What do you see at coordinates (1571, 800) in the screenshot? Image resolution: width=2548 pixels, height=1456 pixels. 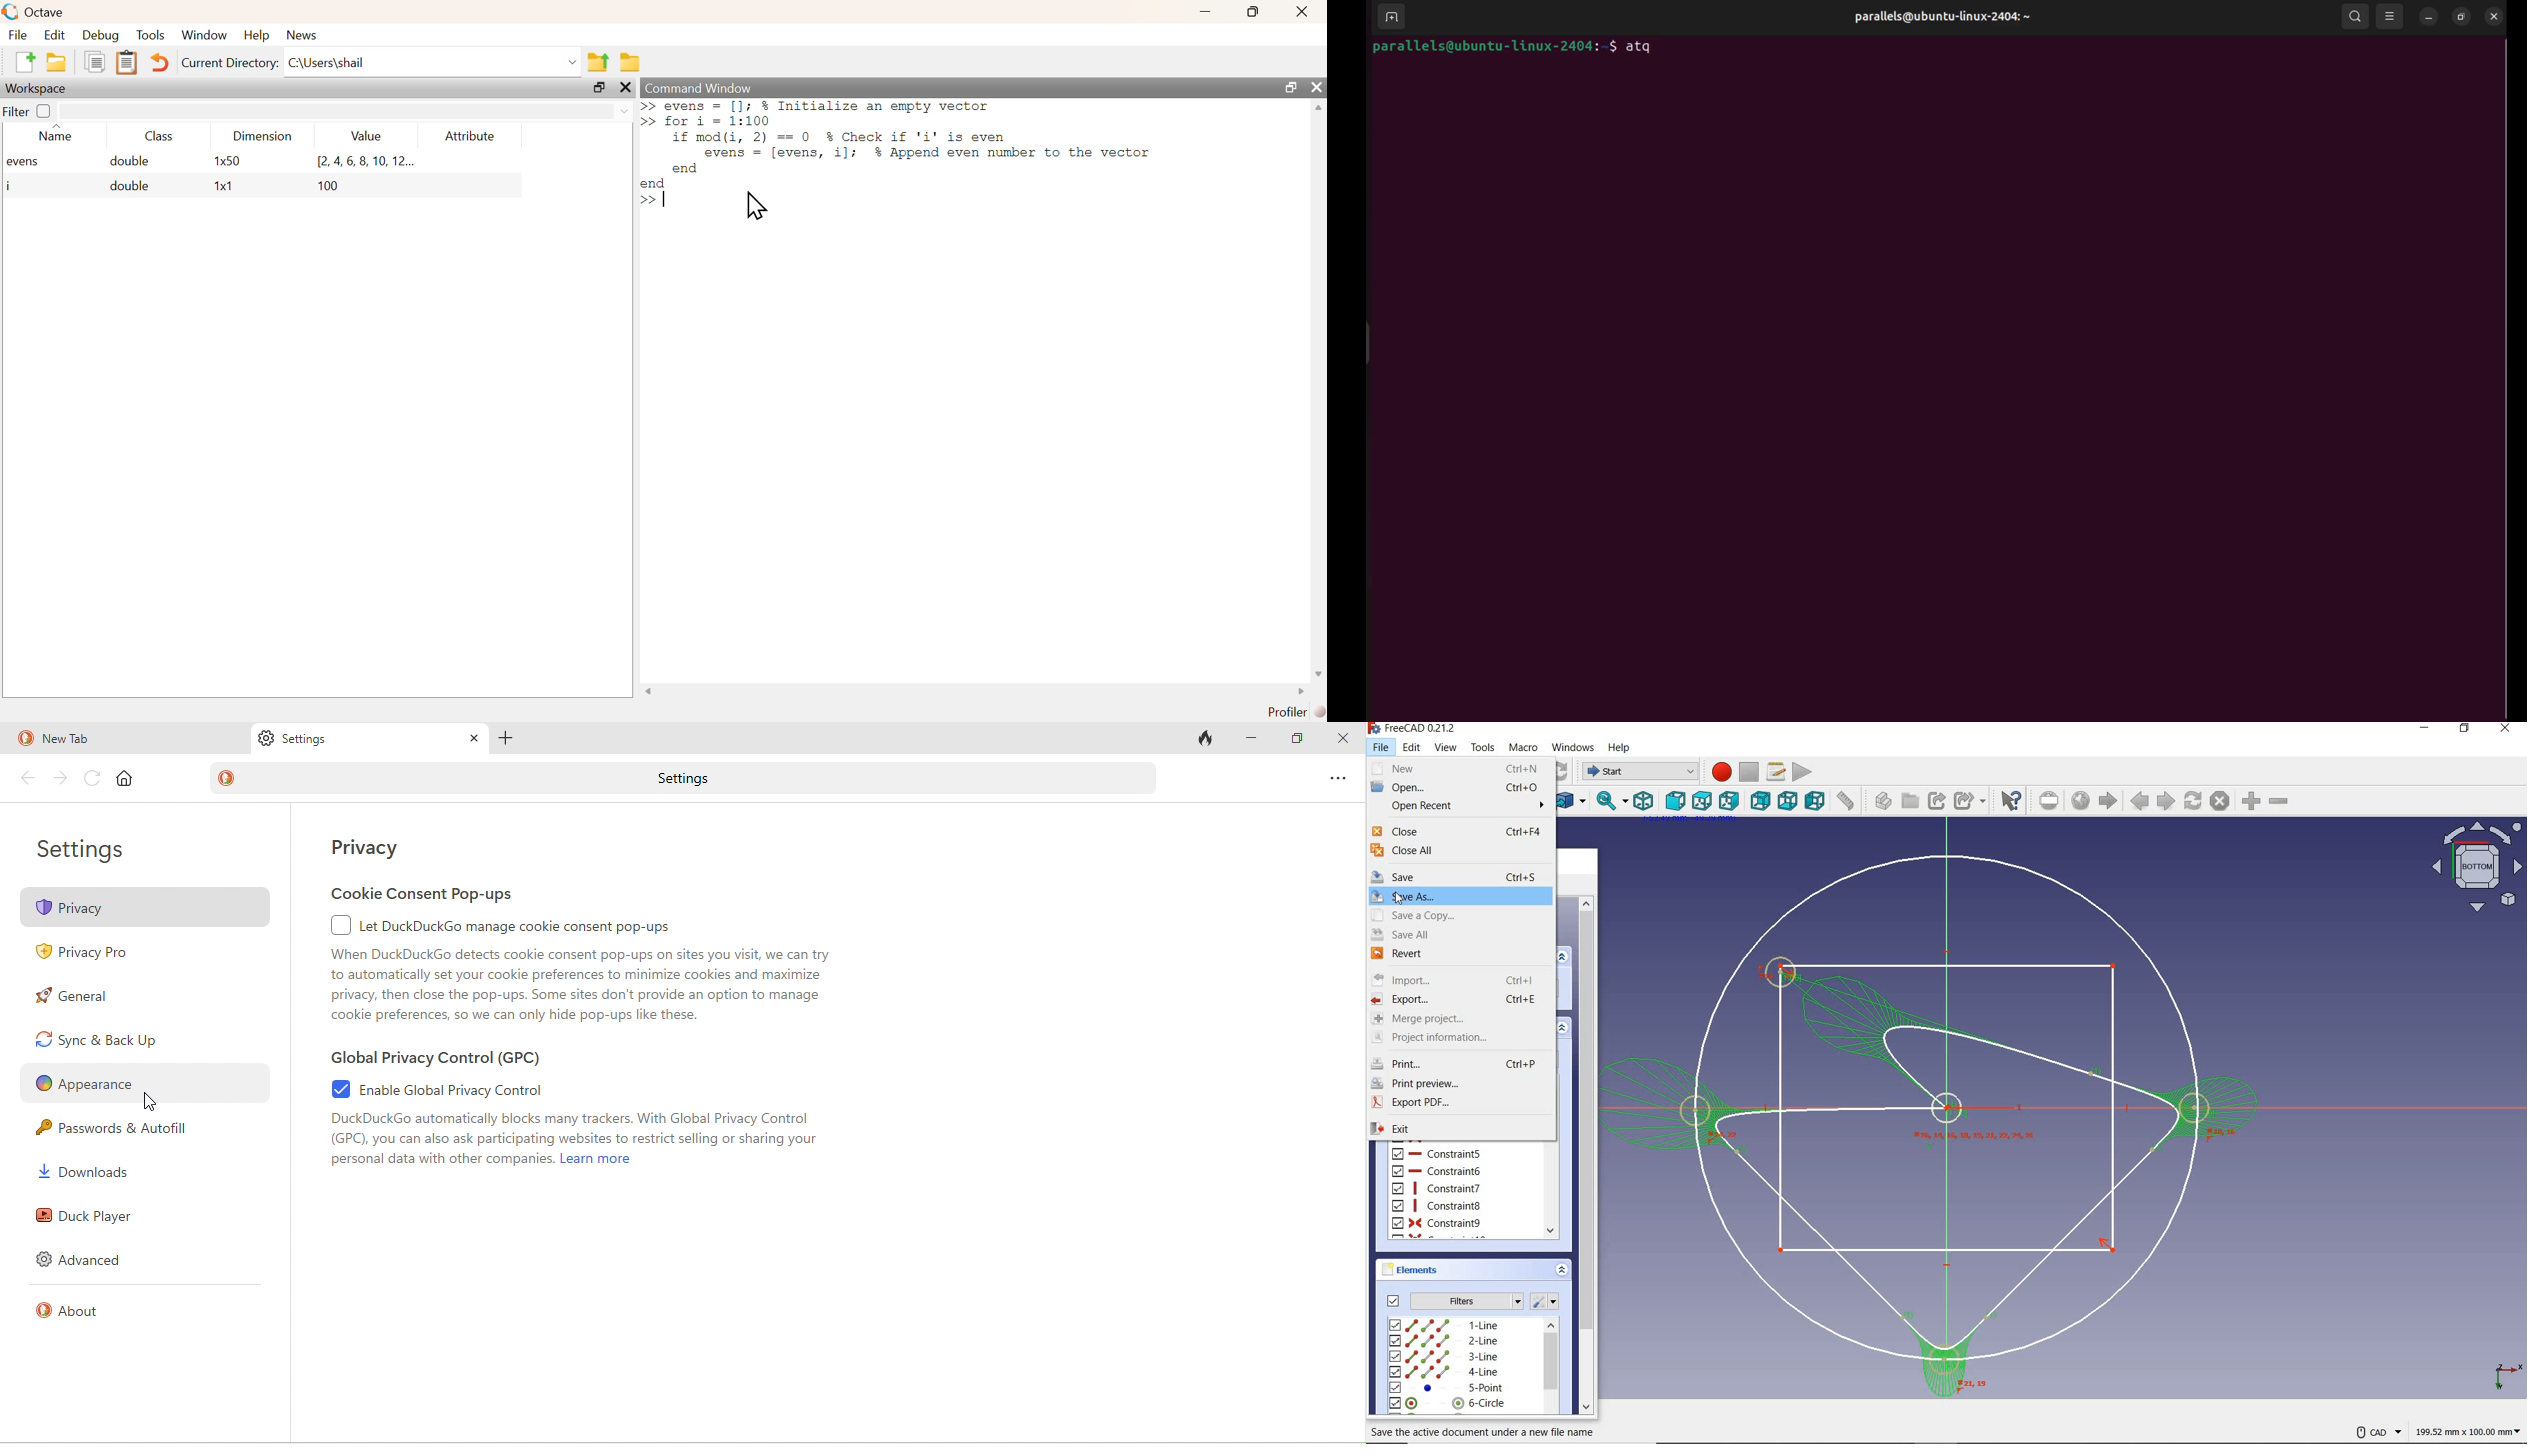 I see `go tolinked object` at bounding box center [1571, 800].